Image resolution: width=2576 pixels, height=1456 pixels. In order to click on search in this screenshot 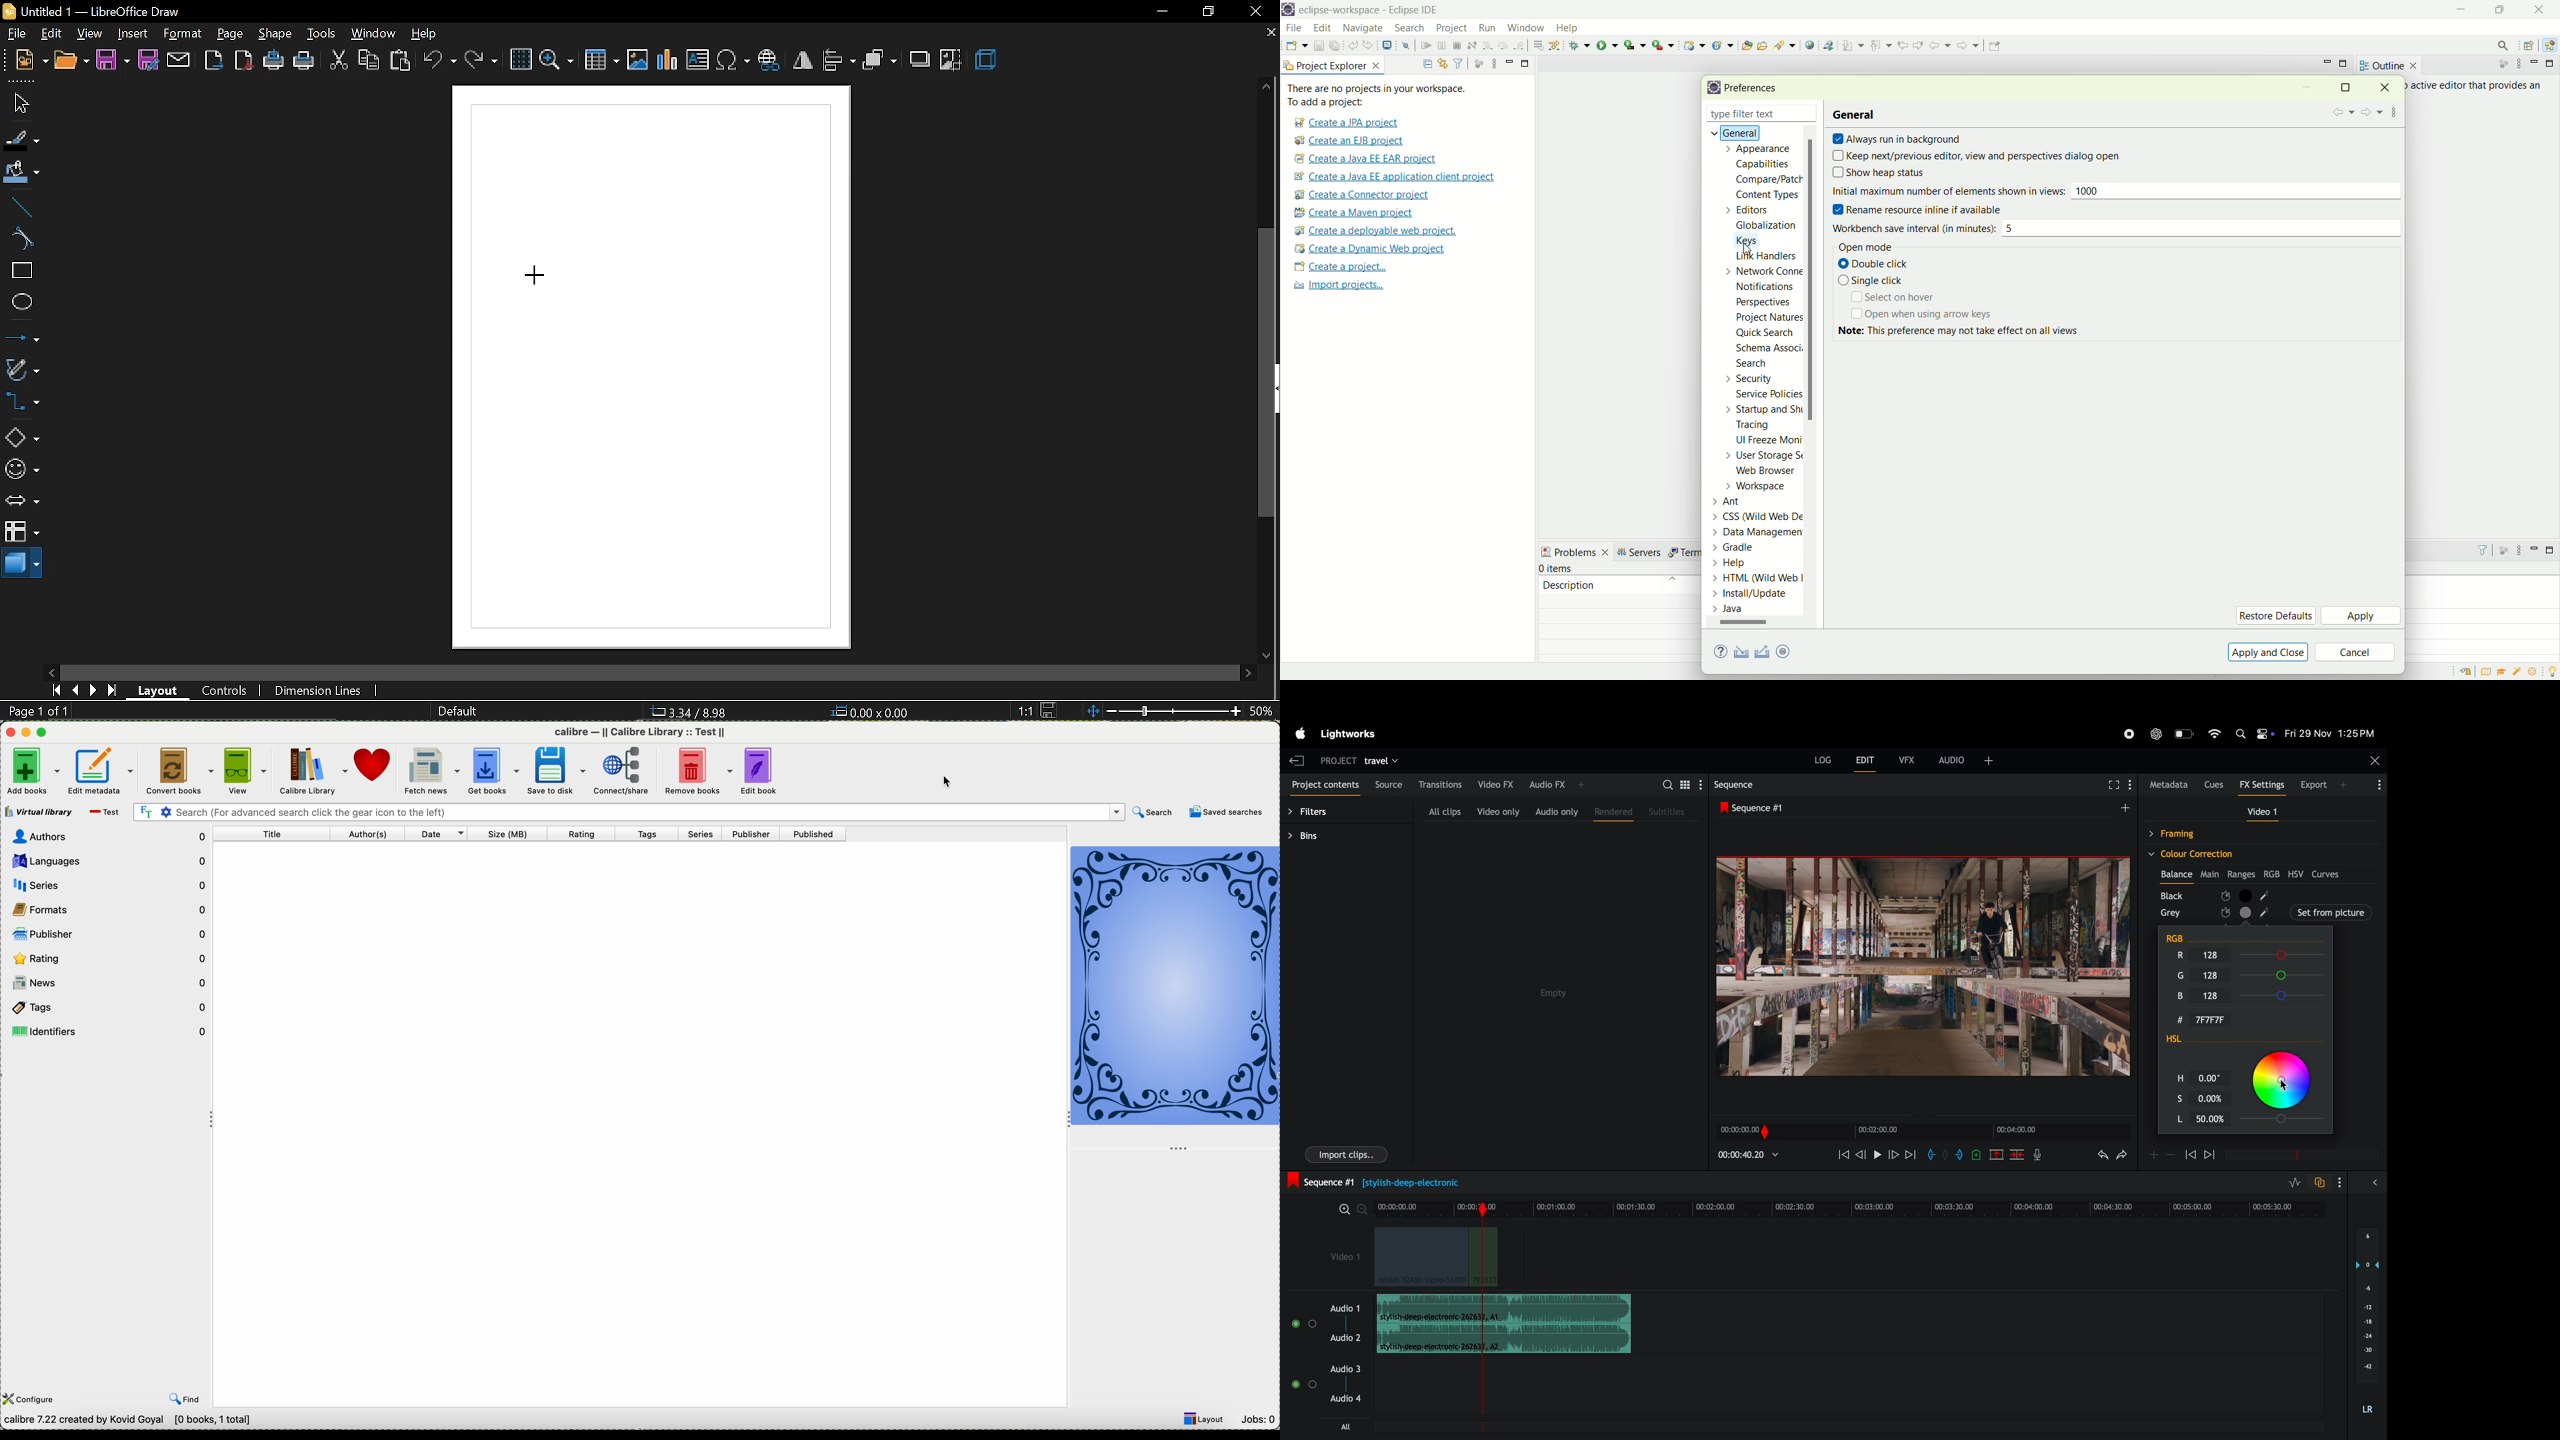, I will do `click(1785, 45)`.